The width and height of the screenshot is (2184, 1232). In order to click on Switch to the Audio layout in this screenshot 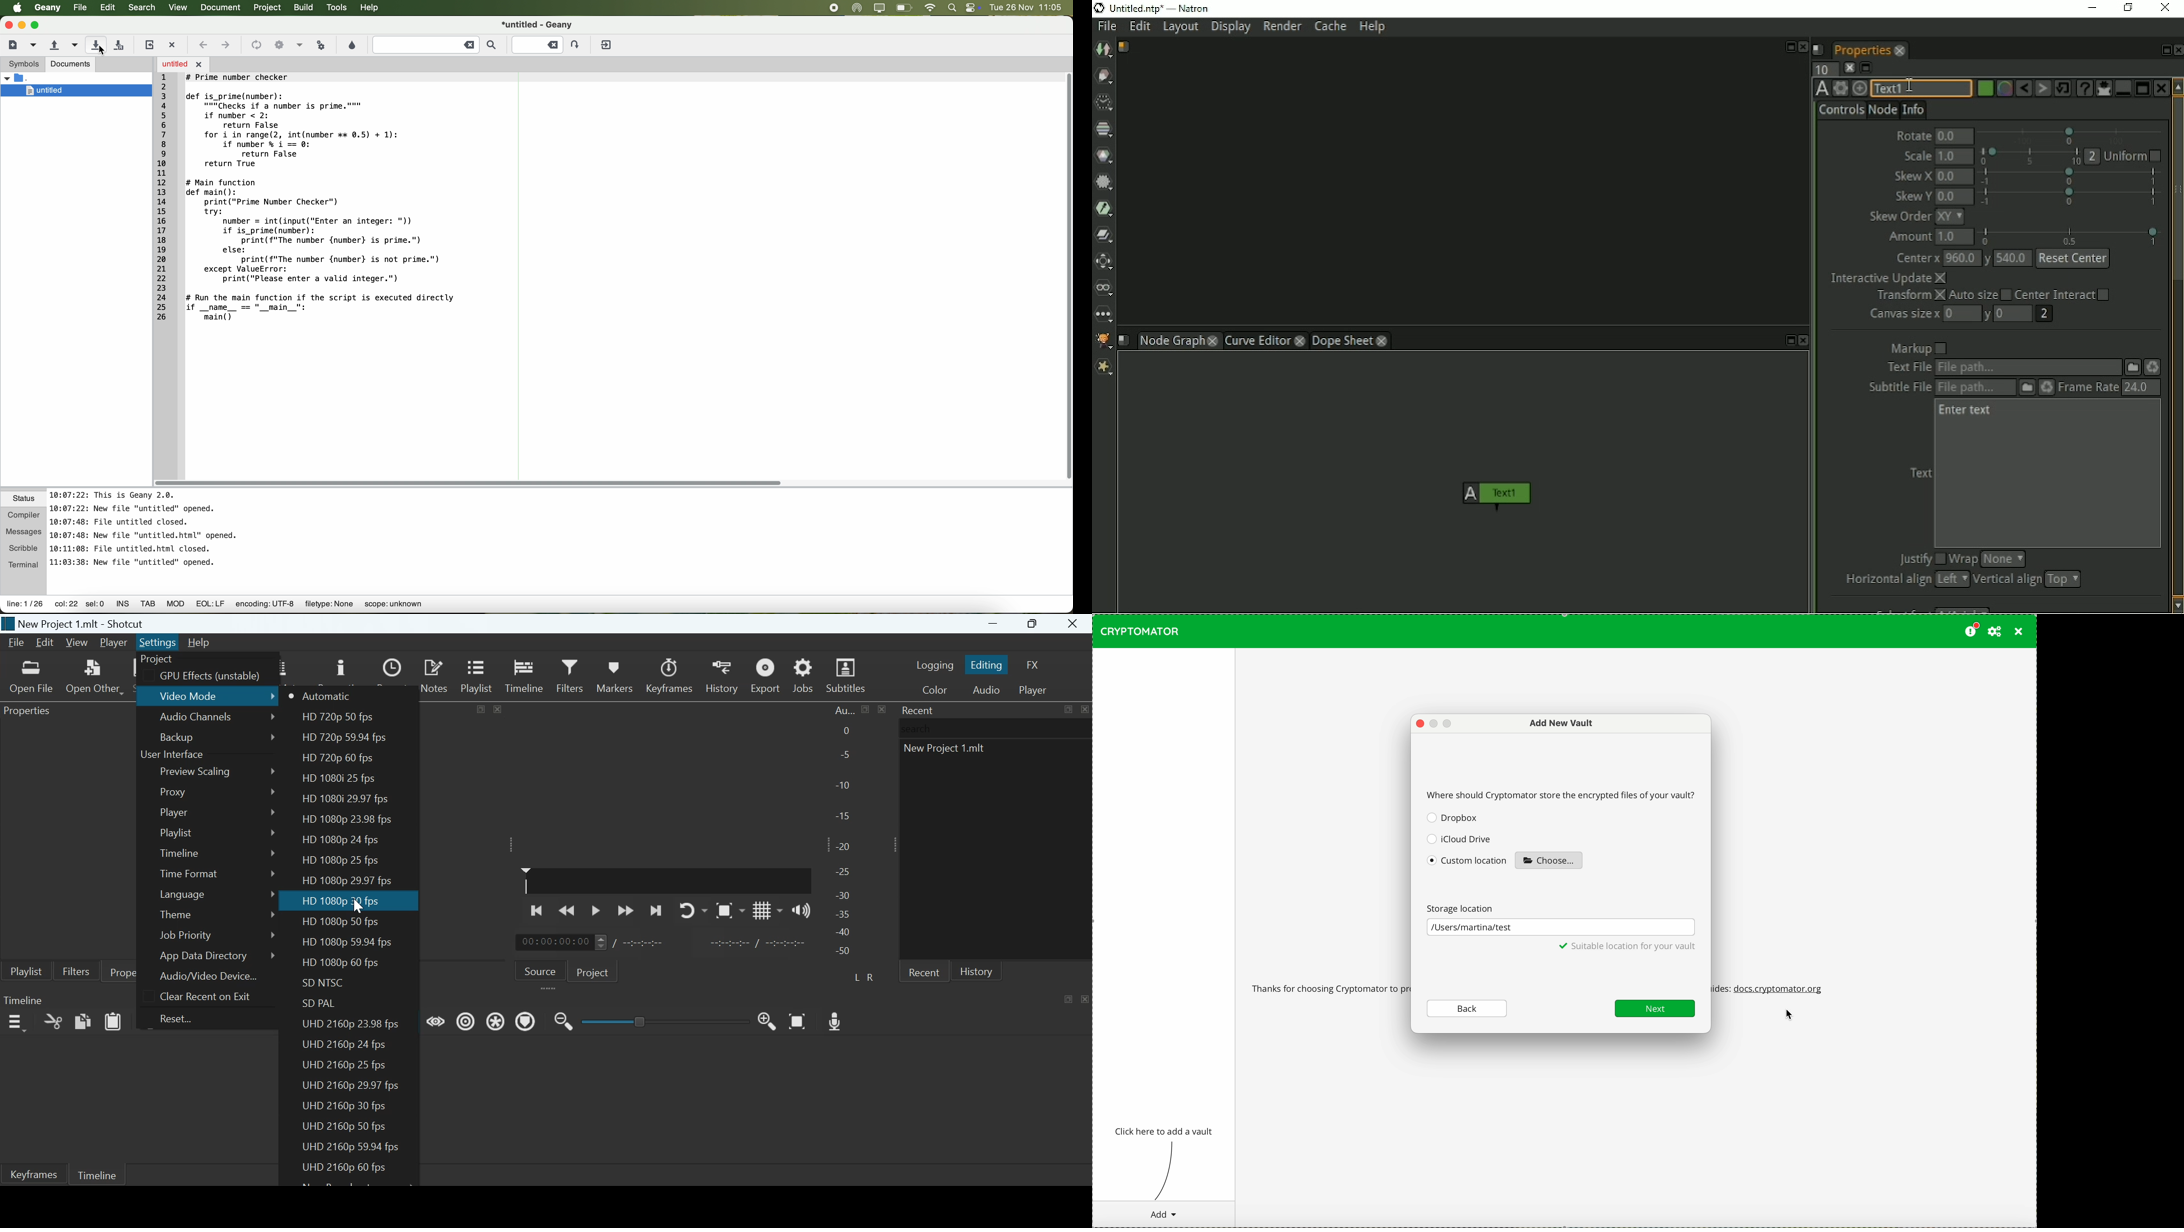, I will do `click(986, 689)`.